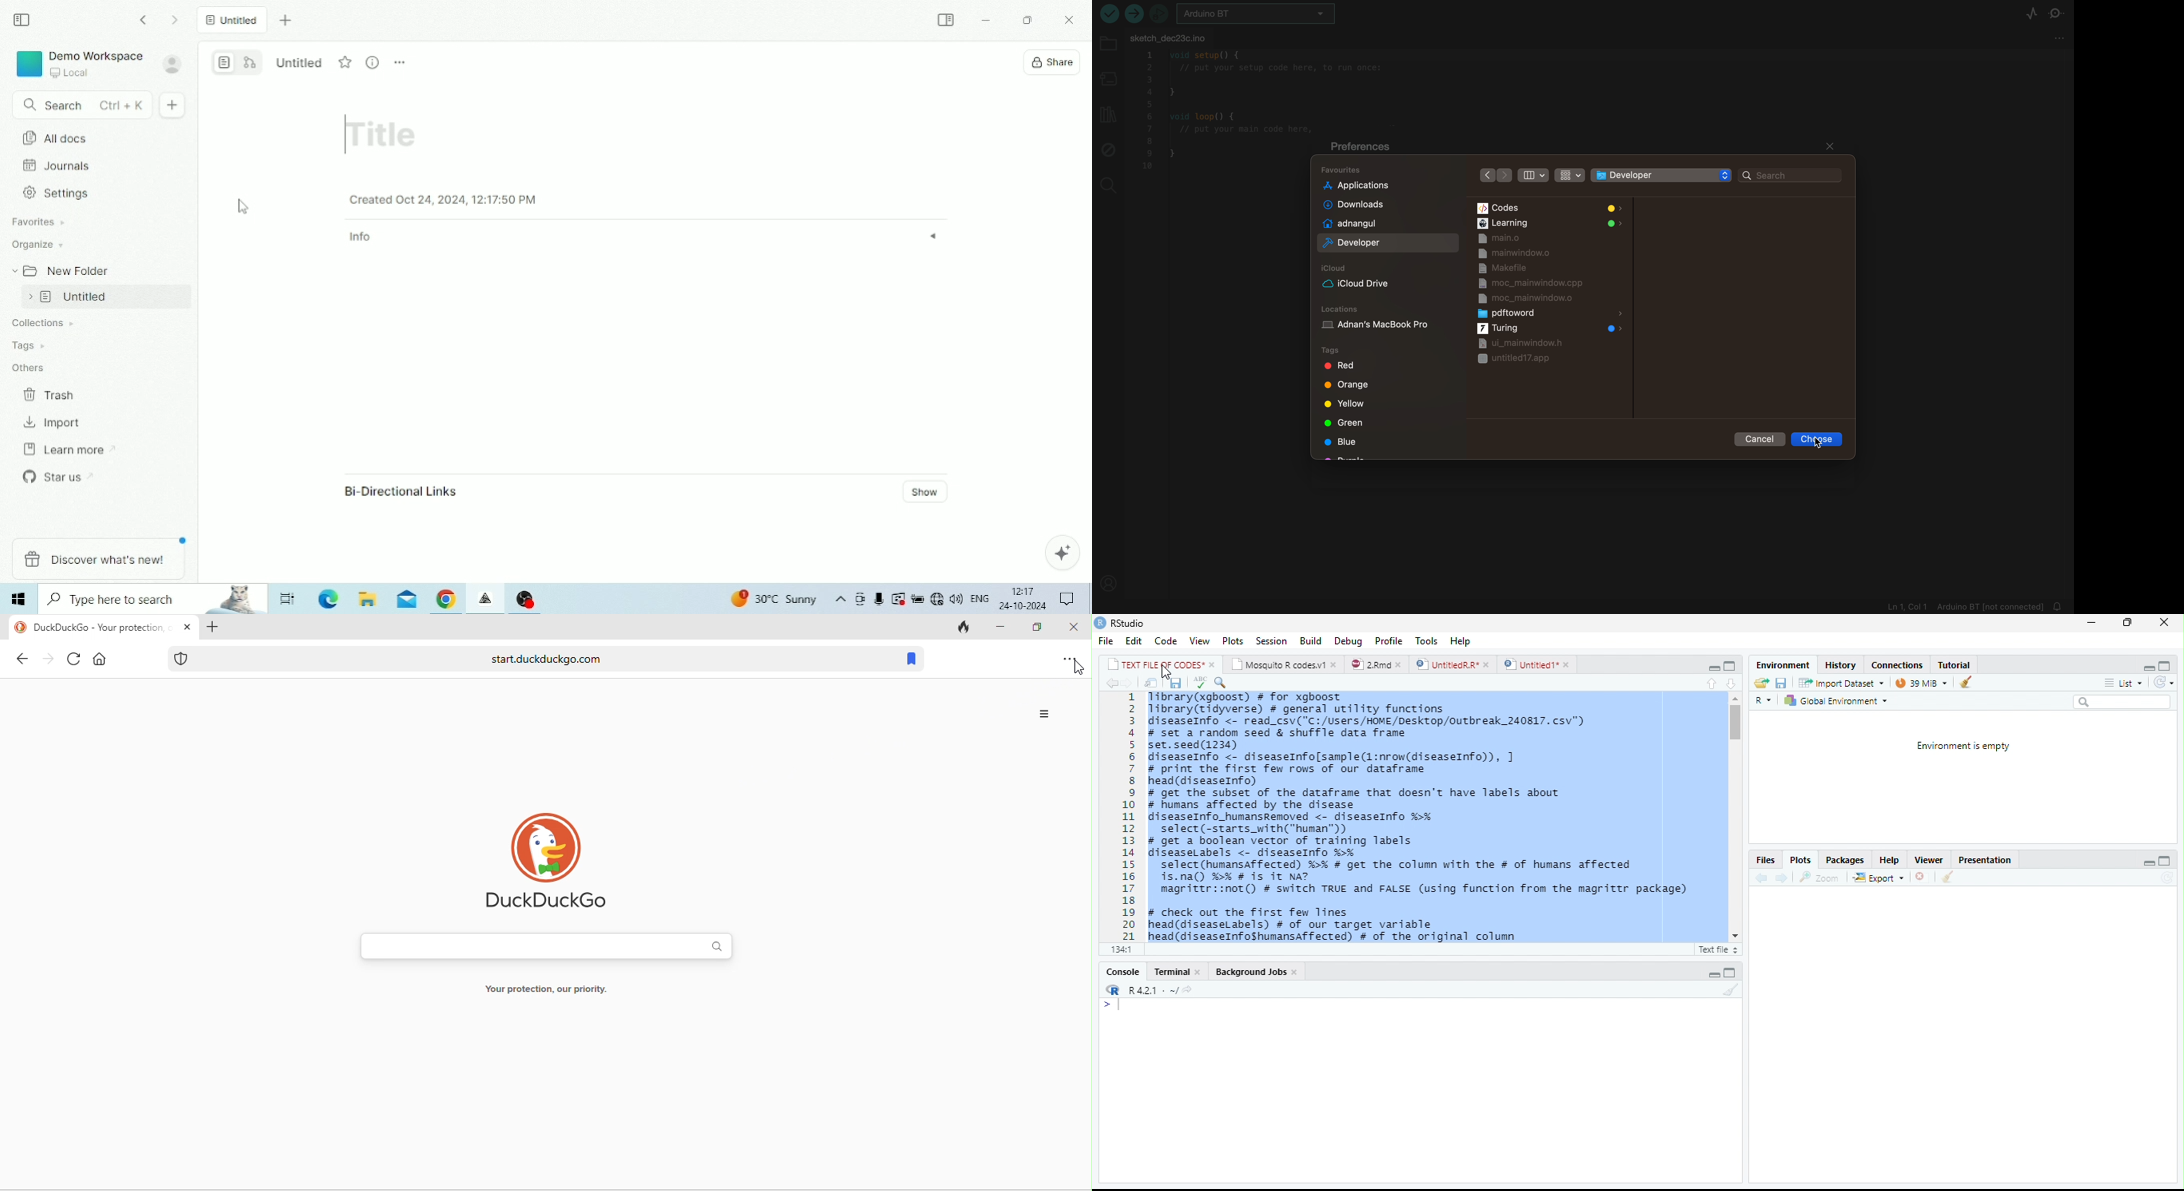 The width and height of the screenshot is (2184, 1204). Describe the element at coordinates (1887, 859) in the screenshot. I see `Help` at that location.